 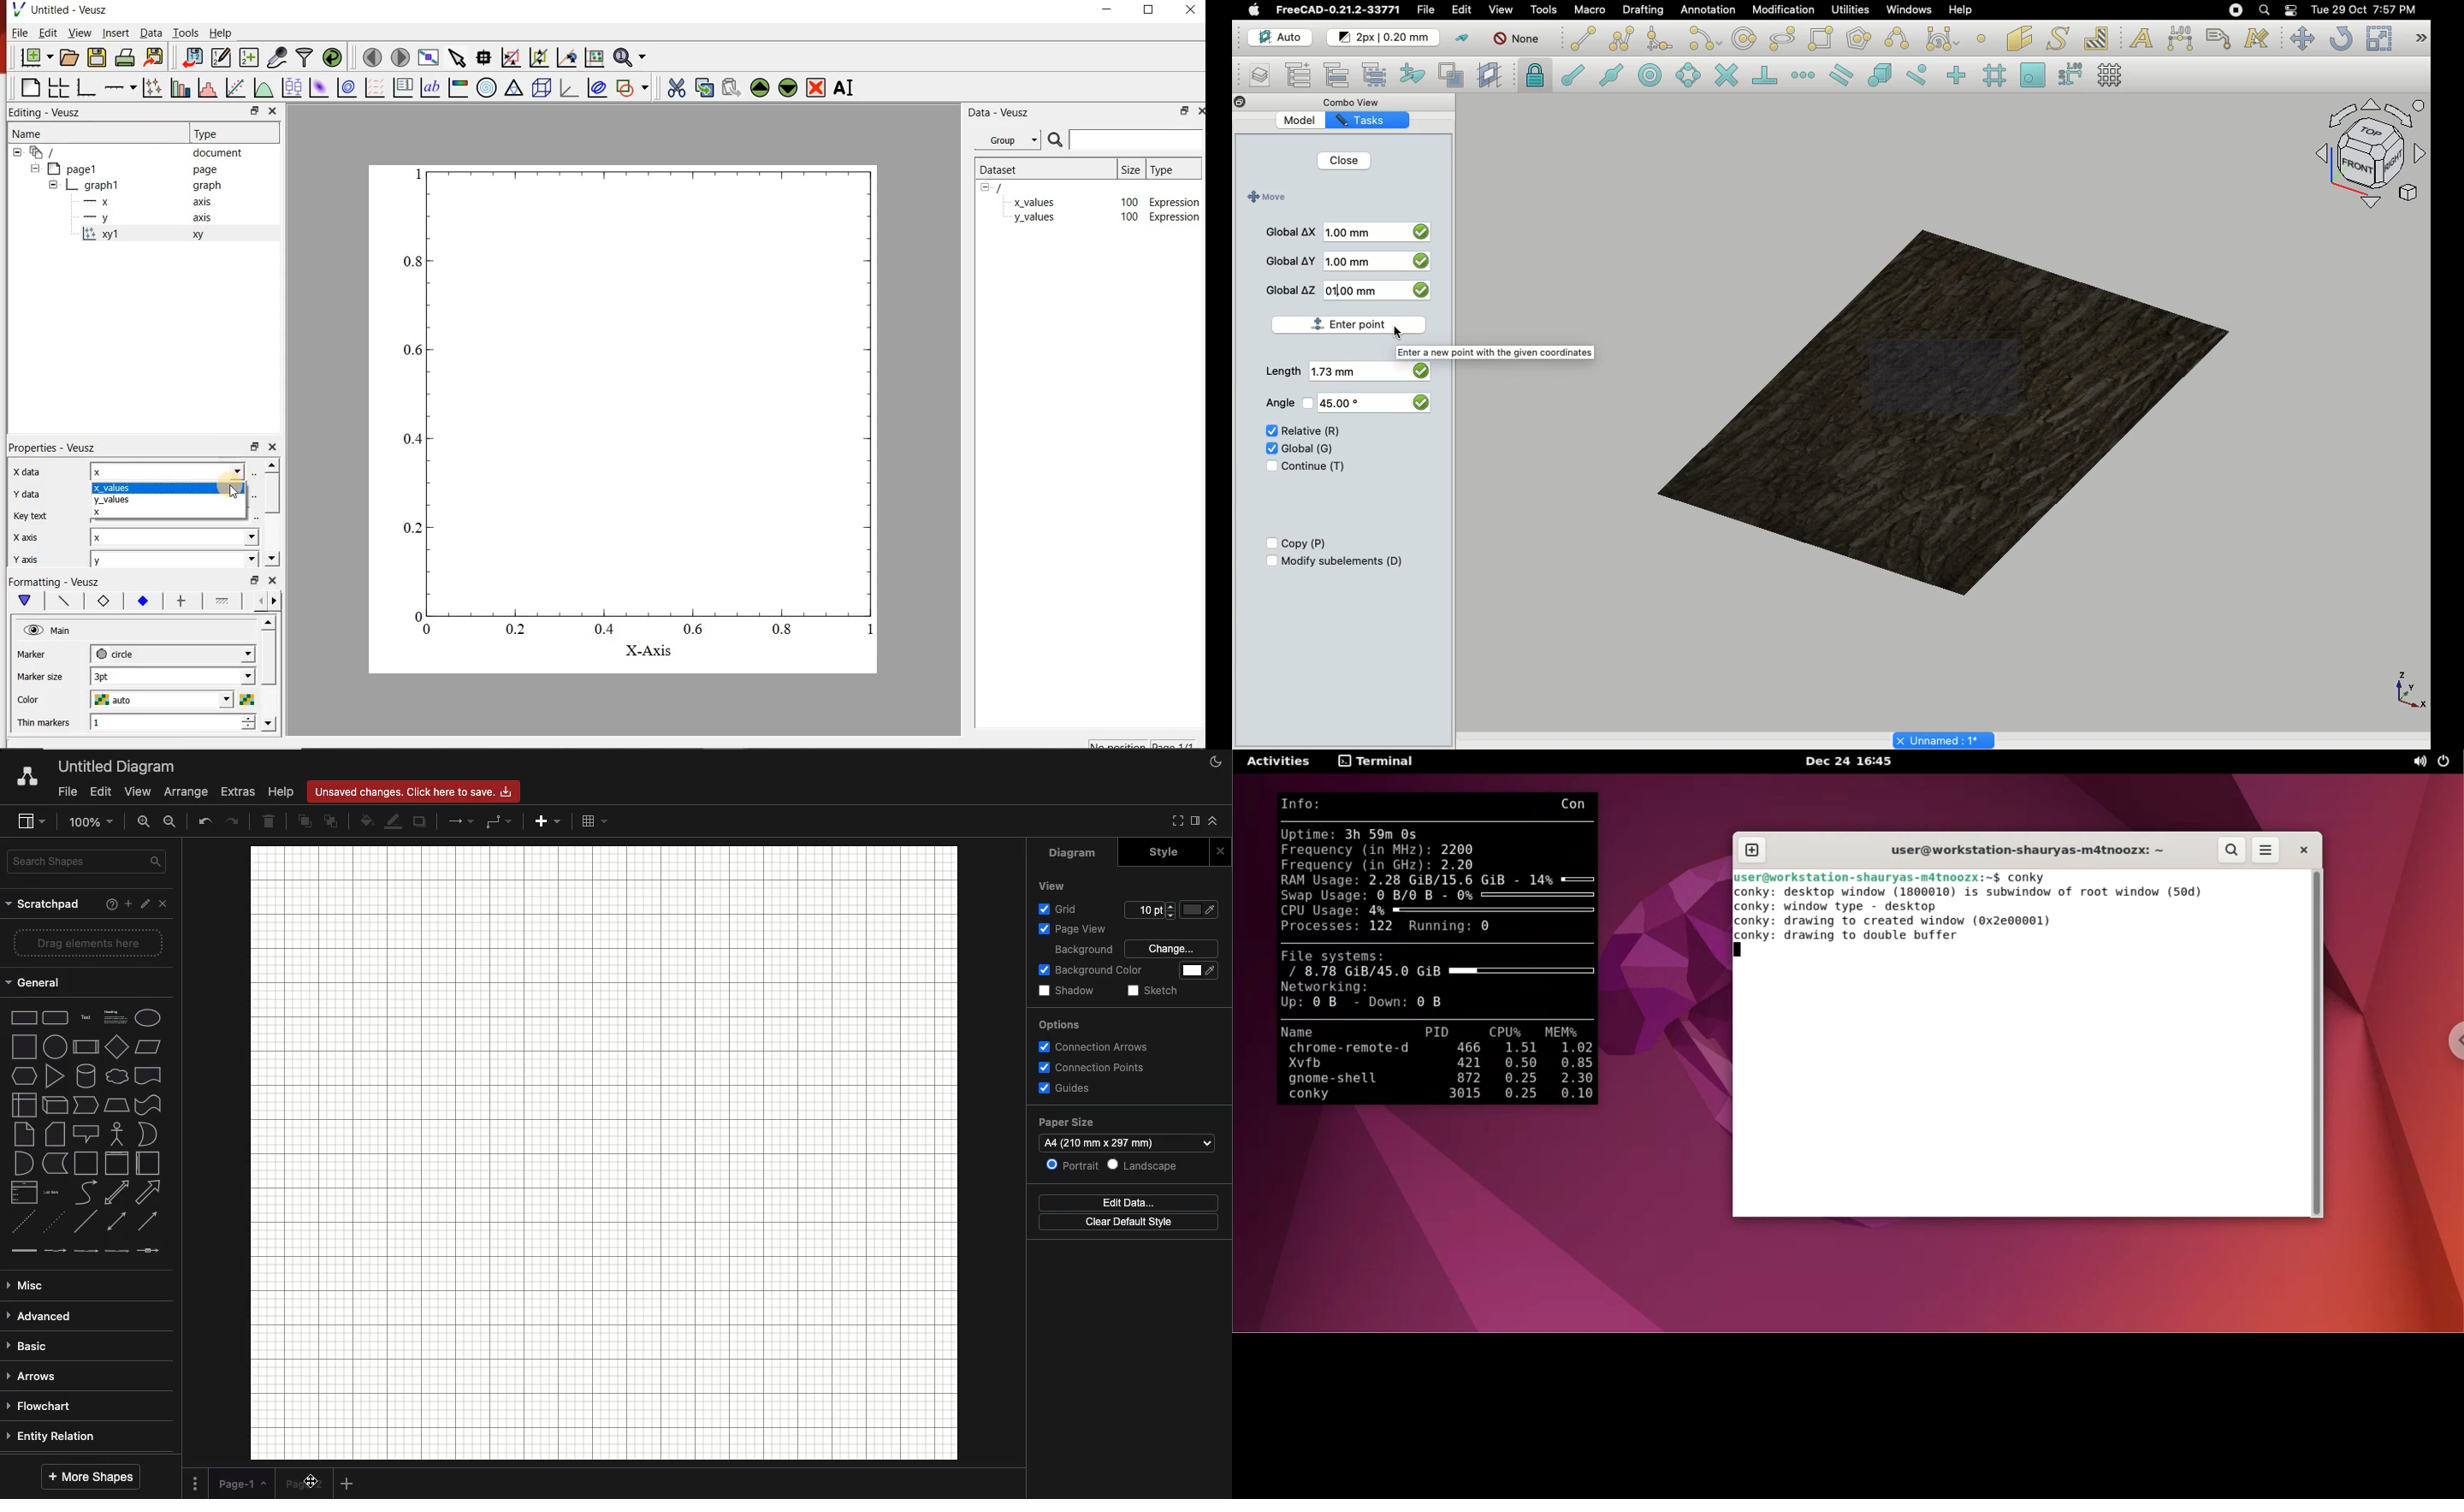 I want to click on page, so click(x=204, y=168).